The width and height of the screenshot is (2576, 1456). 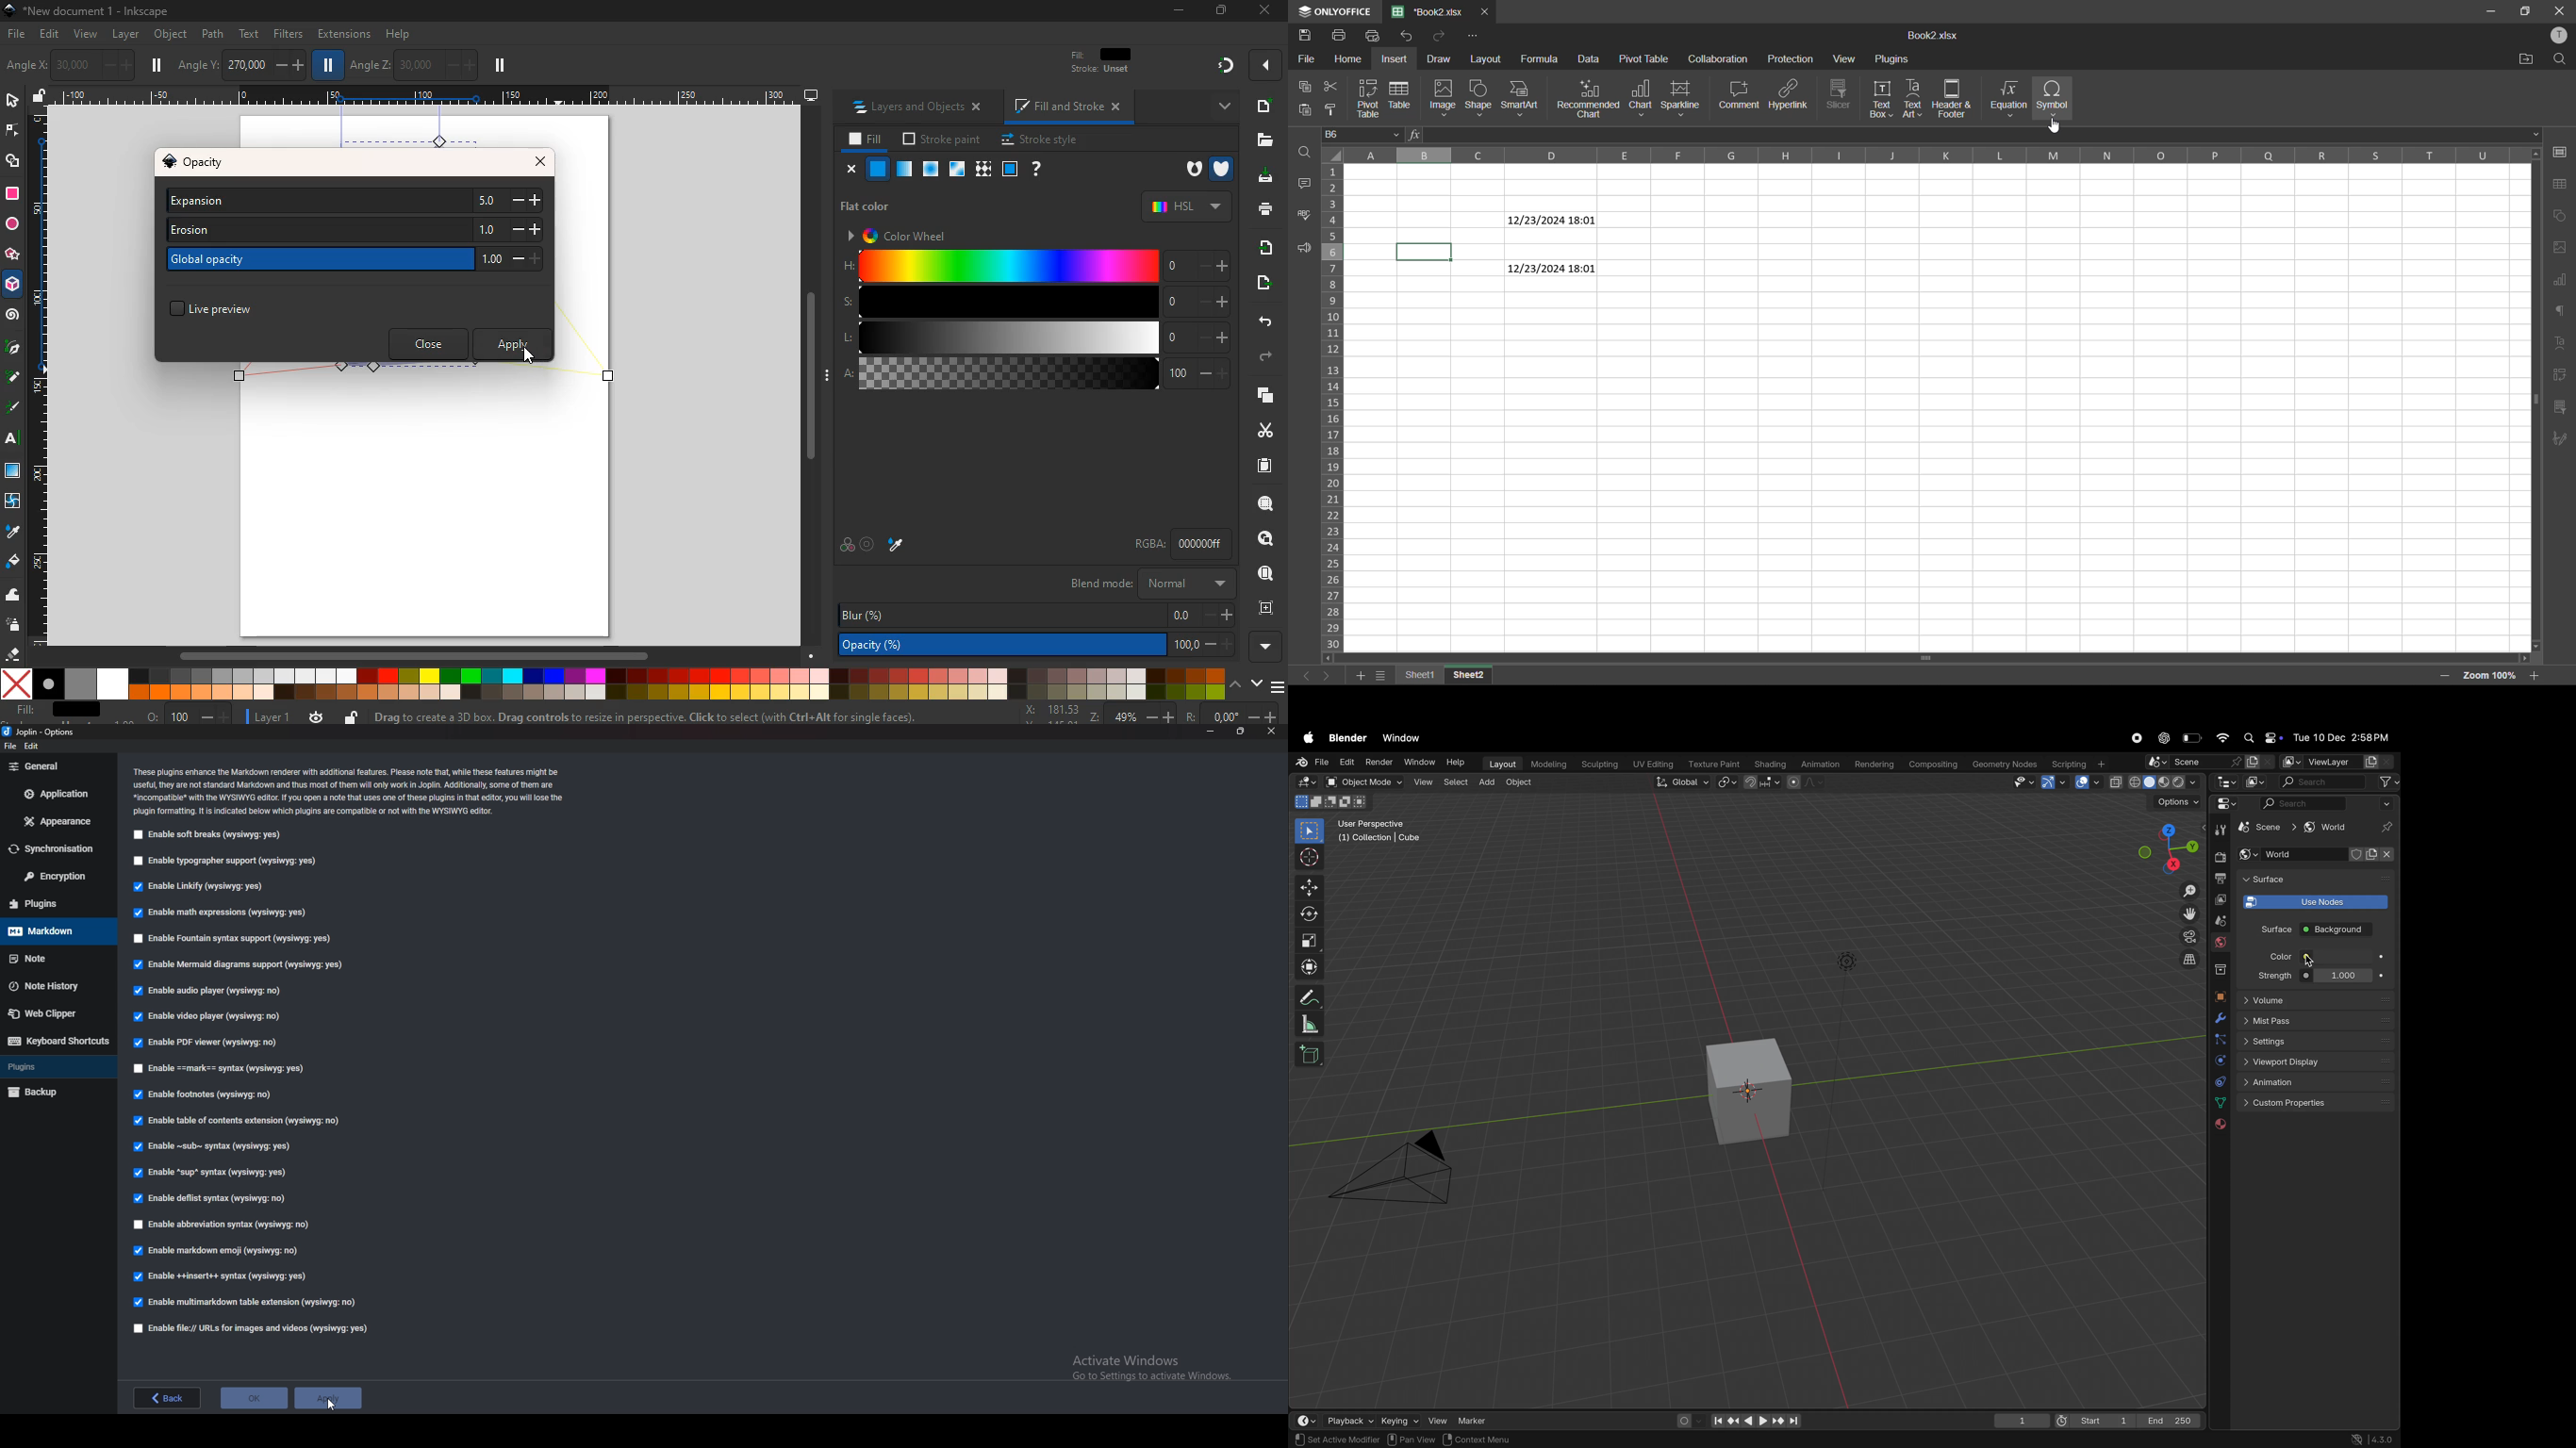 I want to click on more, so click(x=1219, y=106).